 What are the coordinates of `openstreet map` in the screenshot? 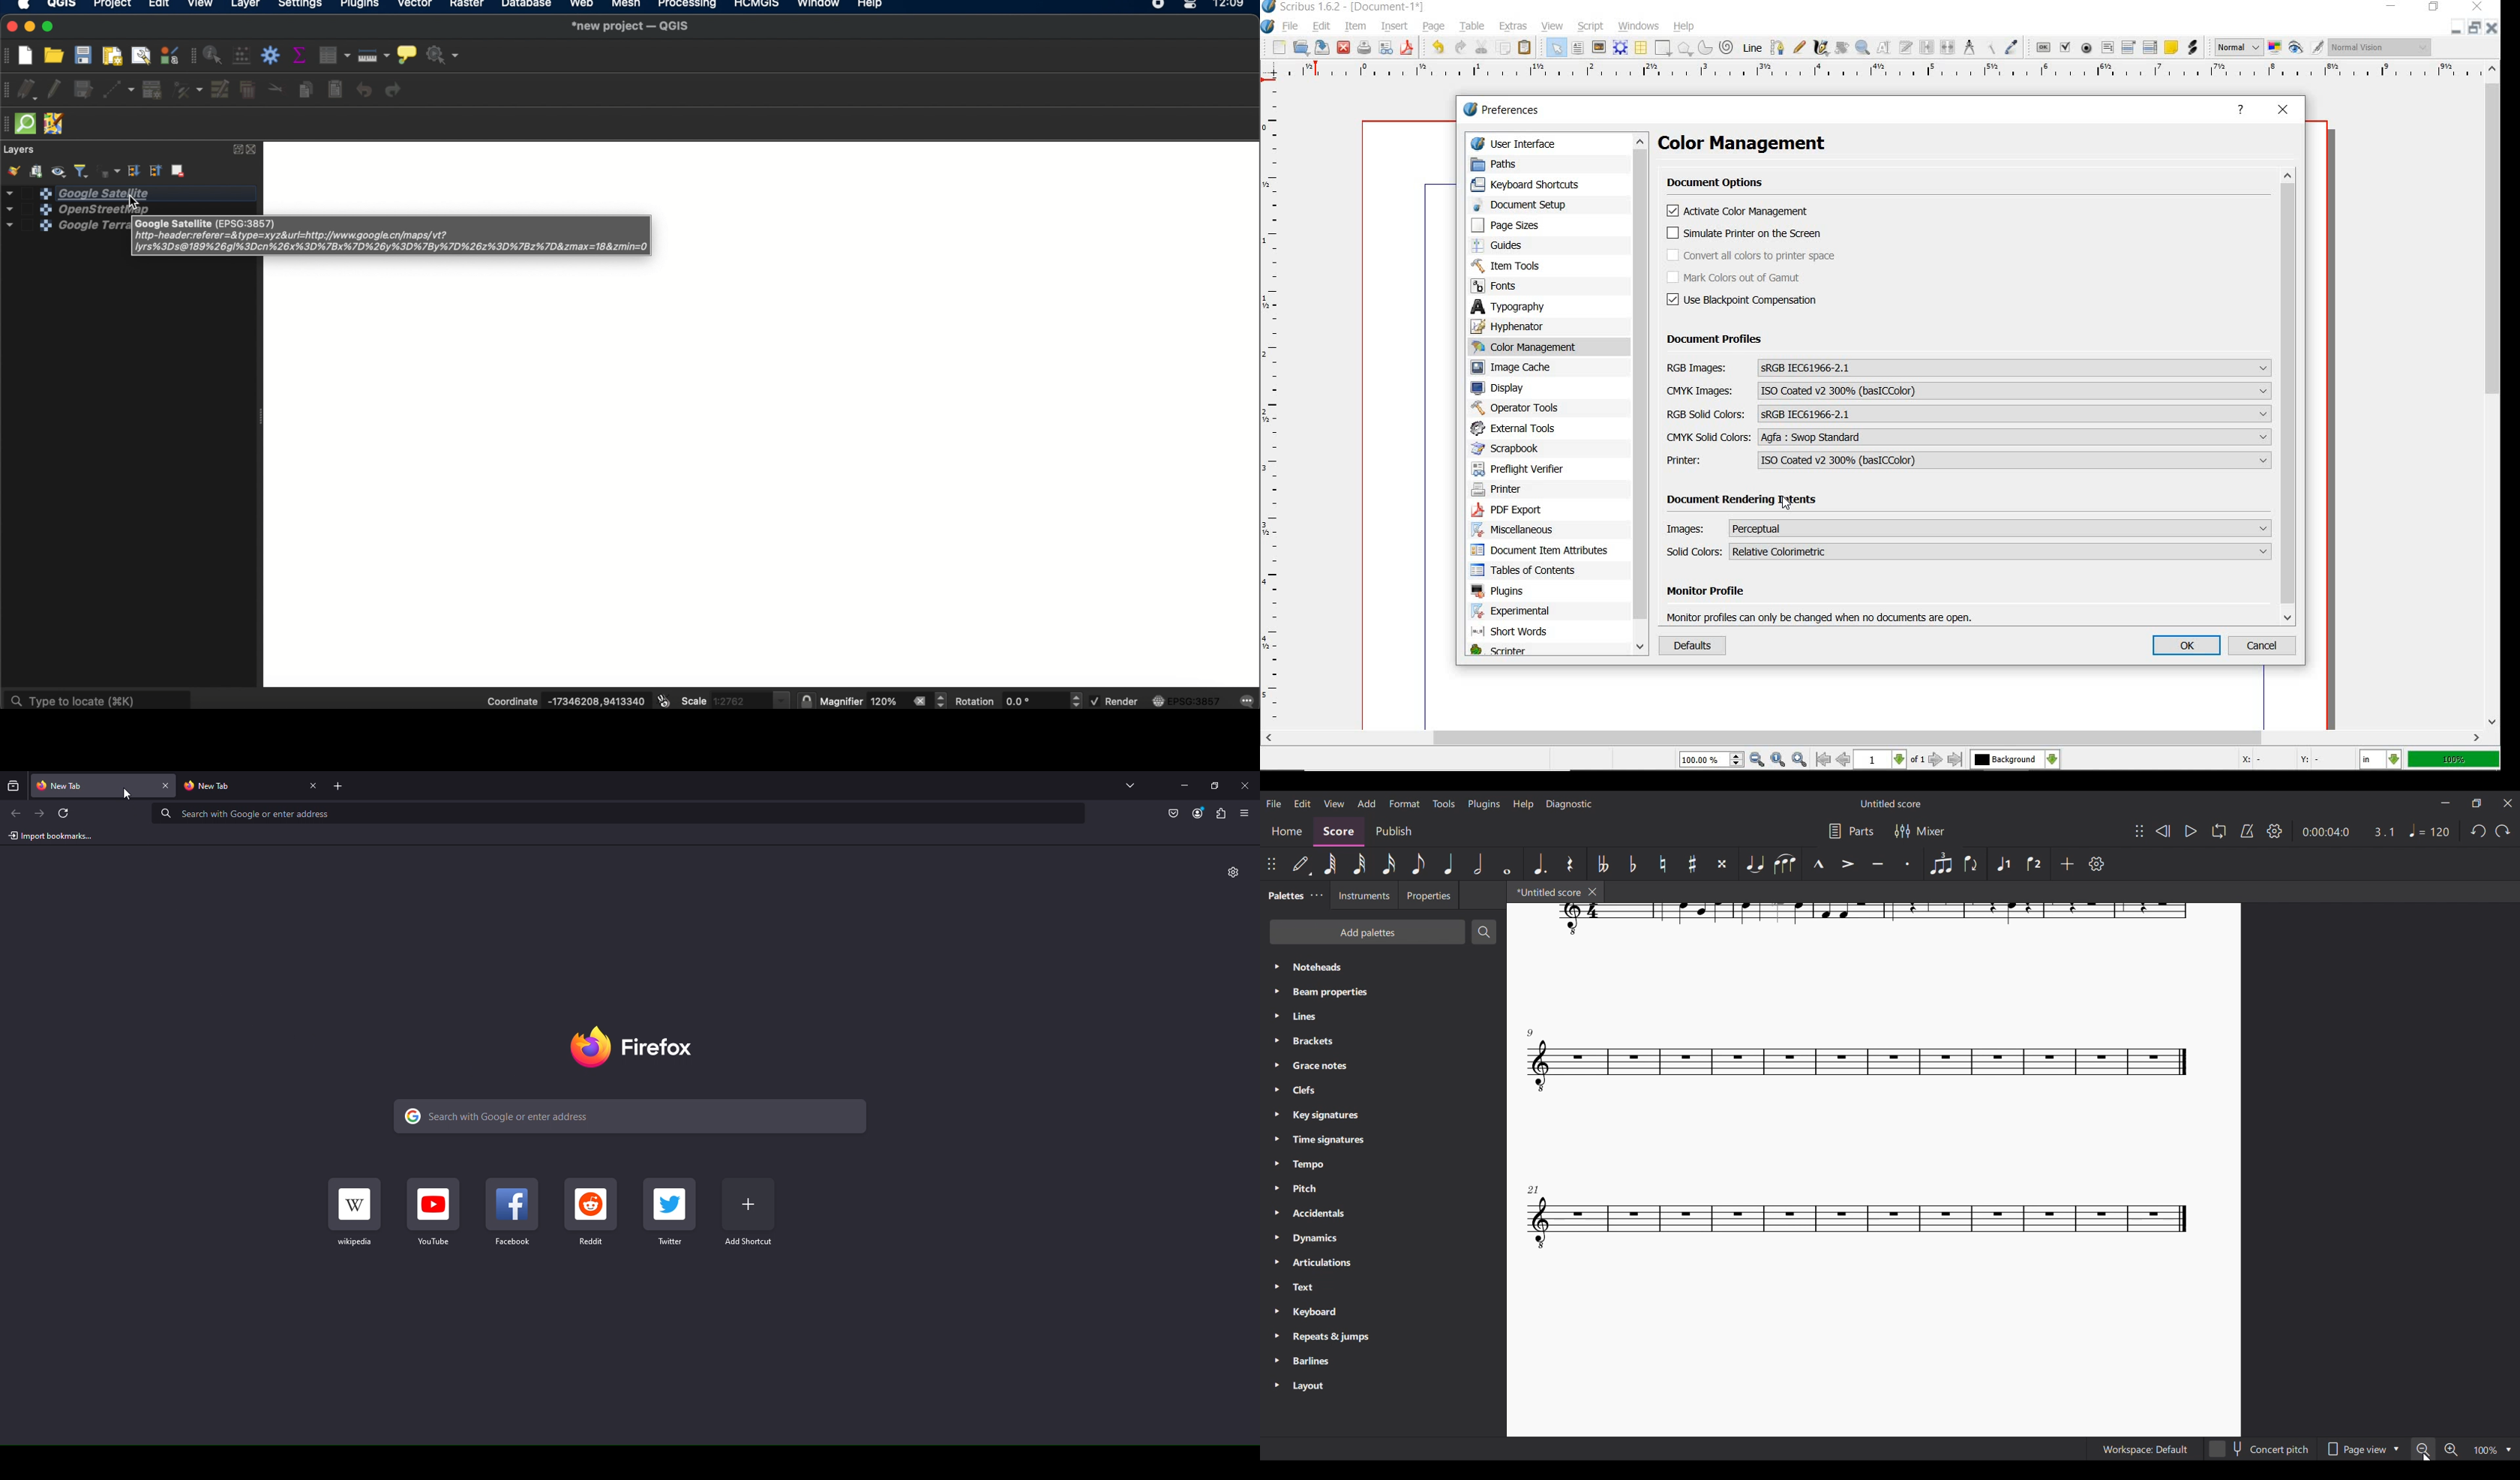 It's located at (62, 209).